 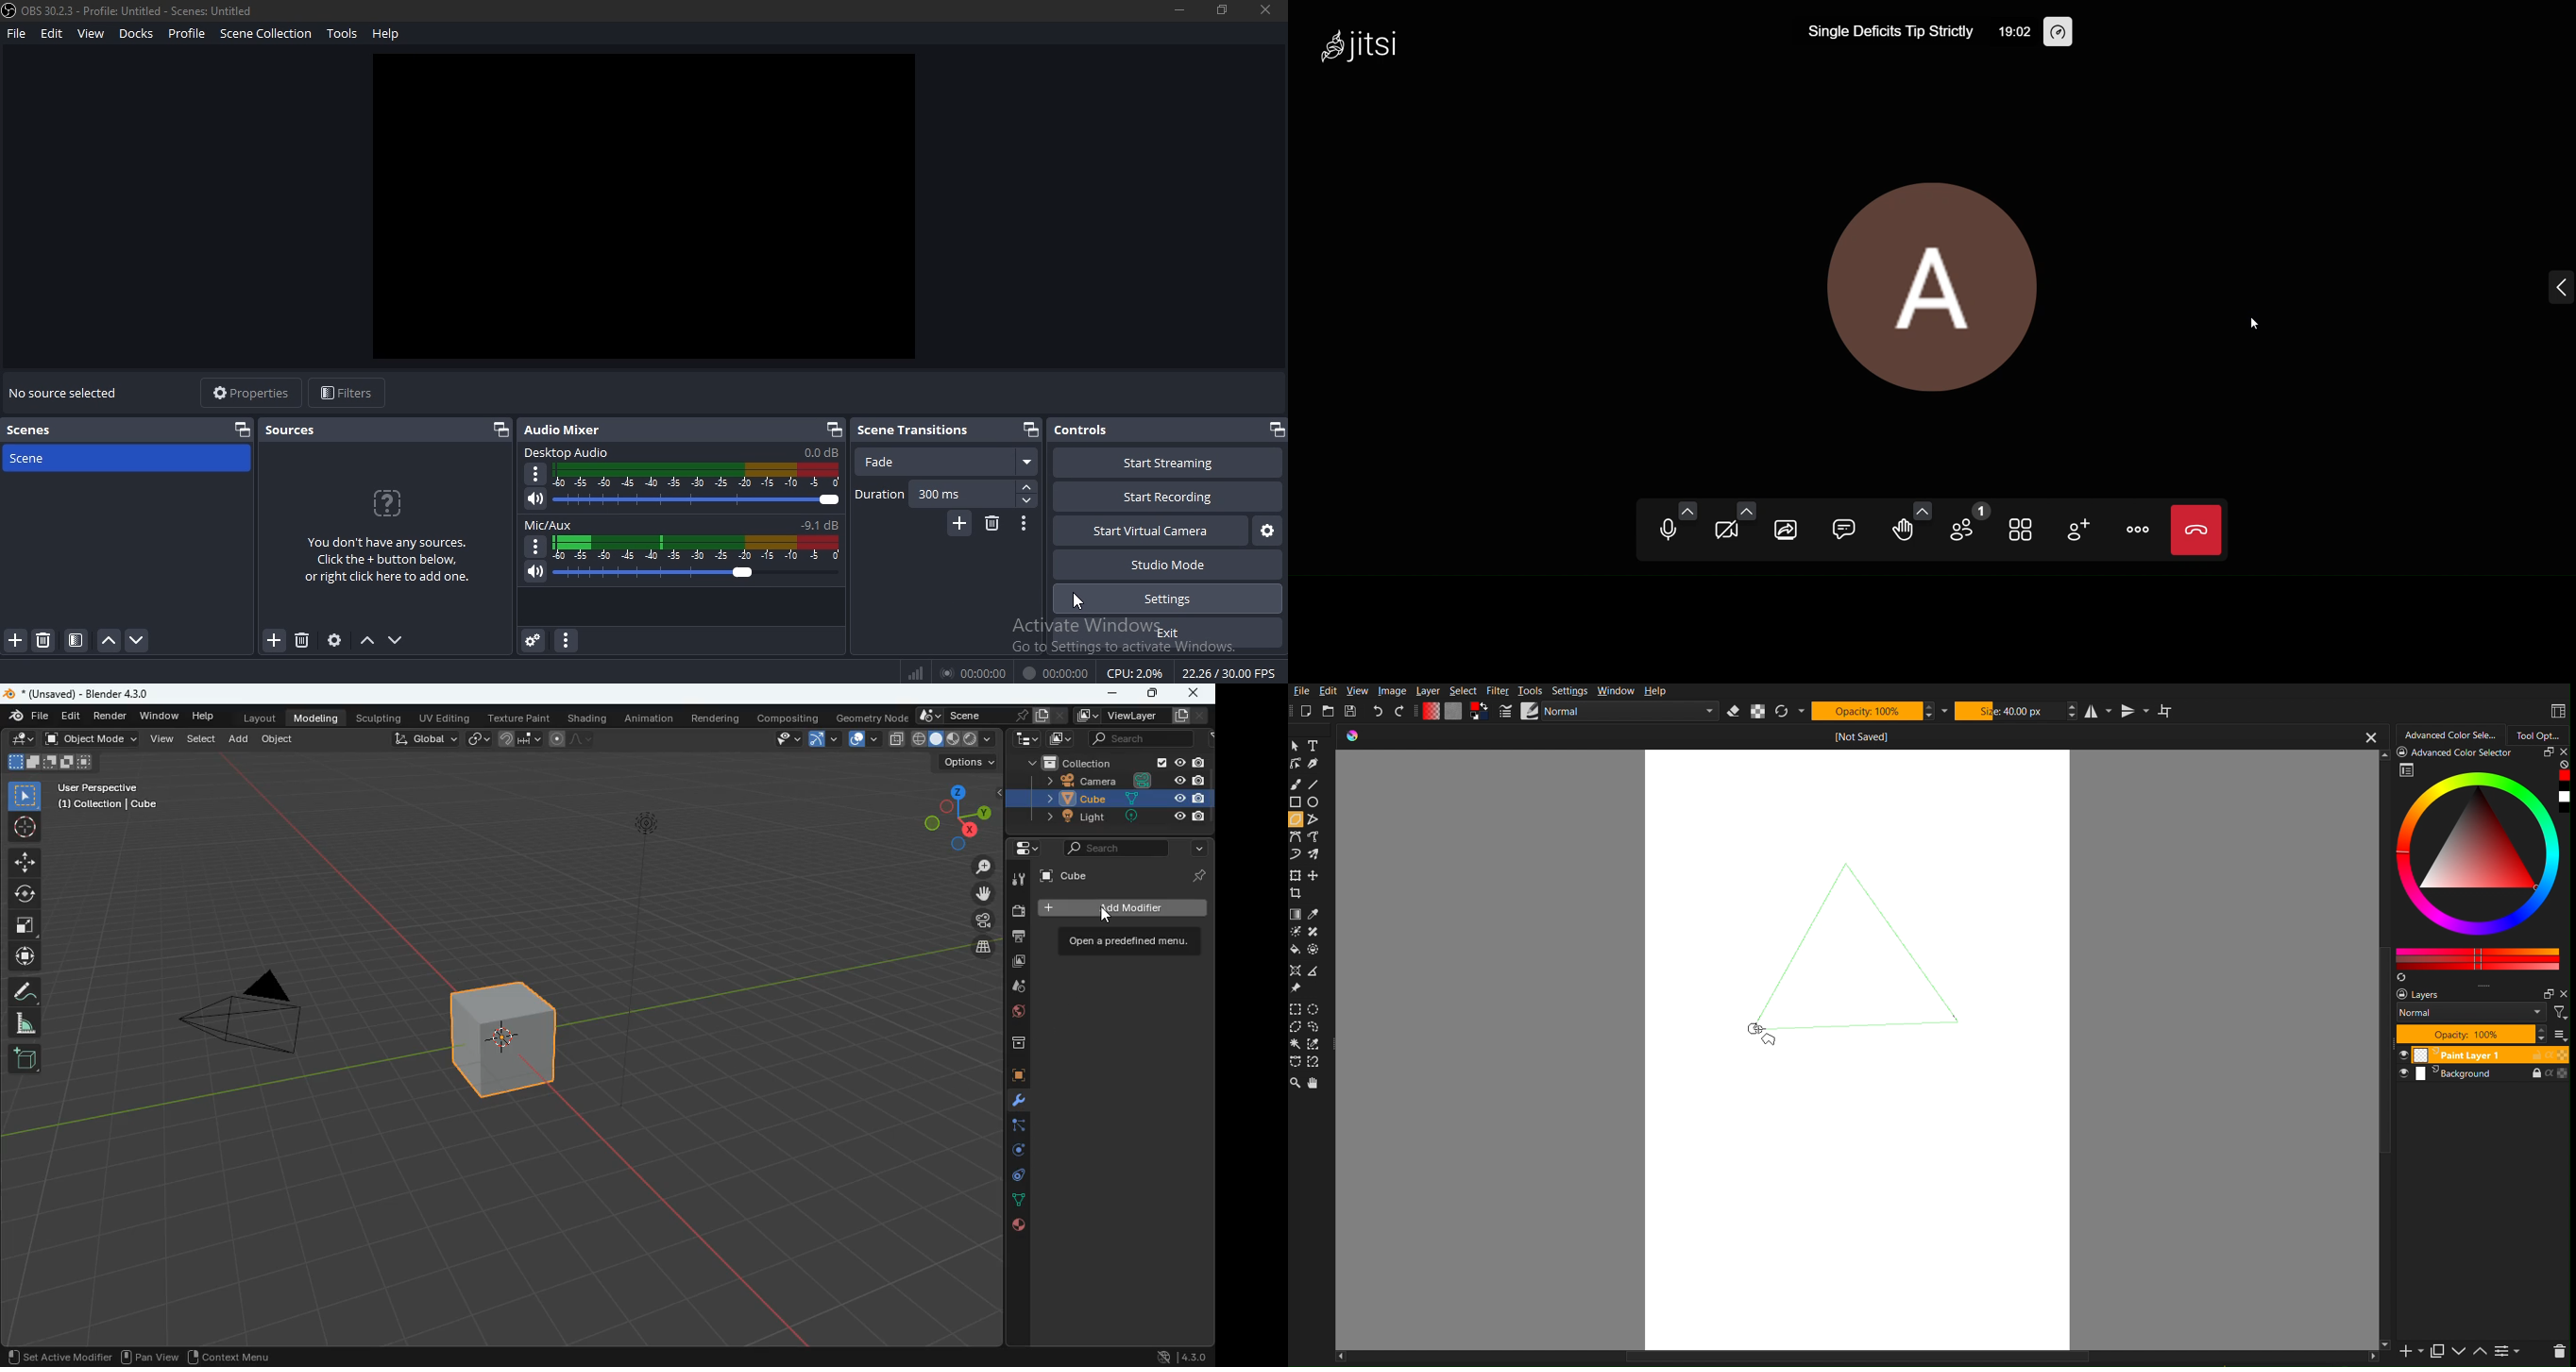 What do you see at coordinates (396, 640) in the screenshot?
I see `move down` at bounding box center [396, 640].